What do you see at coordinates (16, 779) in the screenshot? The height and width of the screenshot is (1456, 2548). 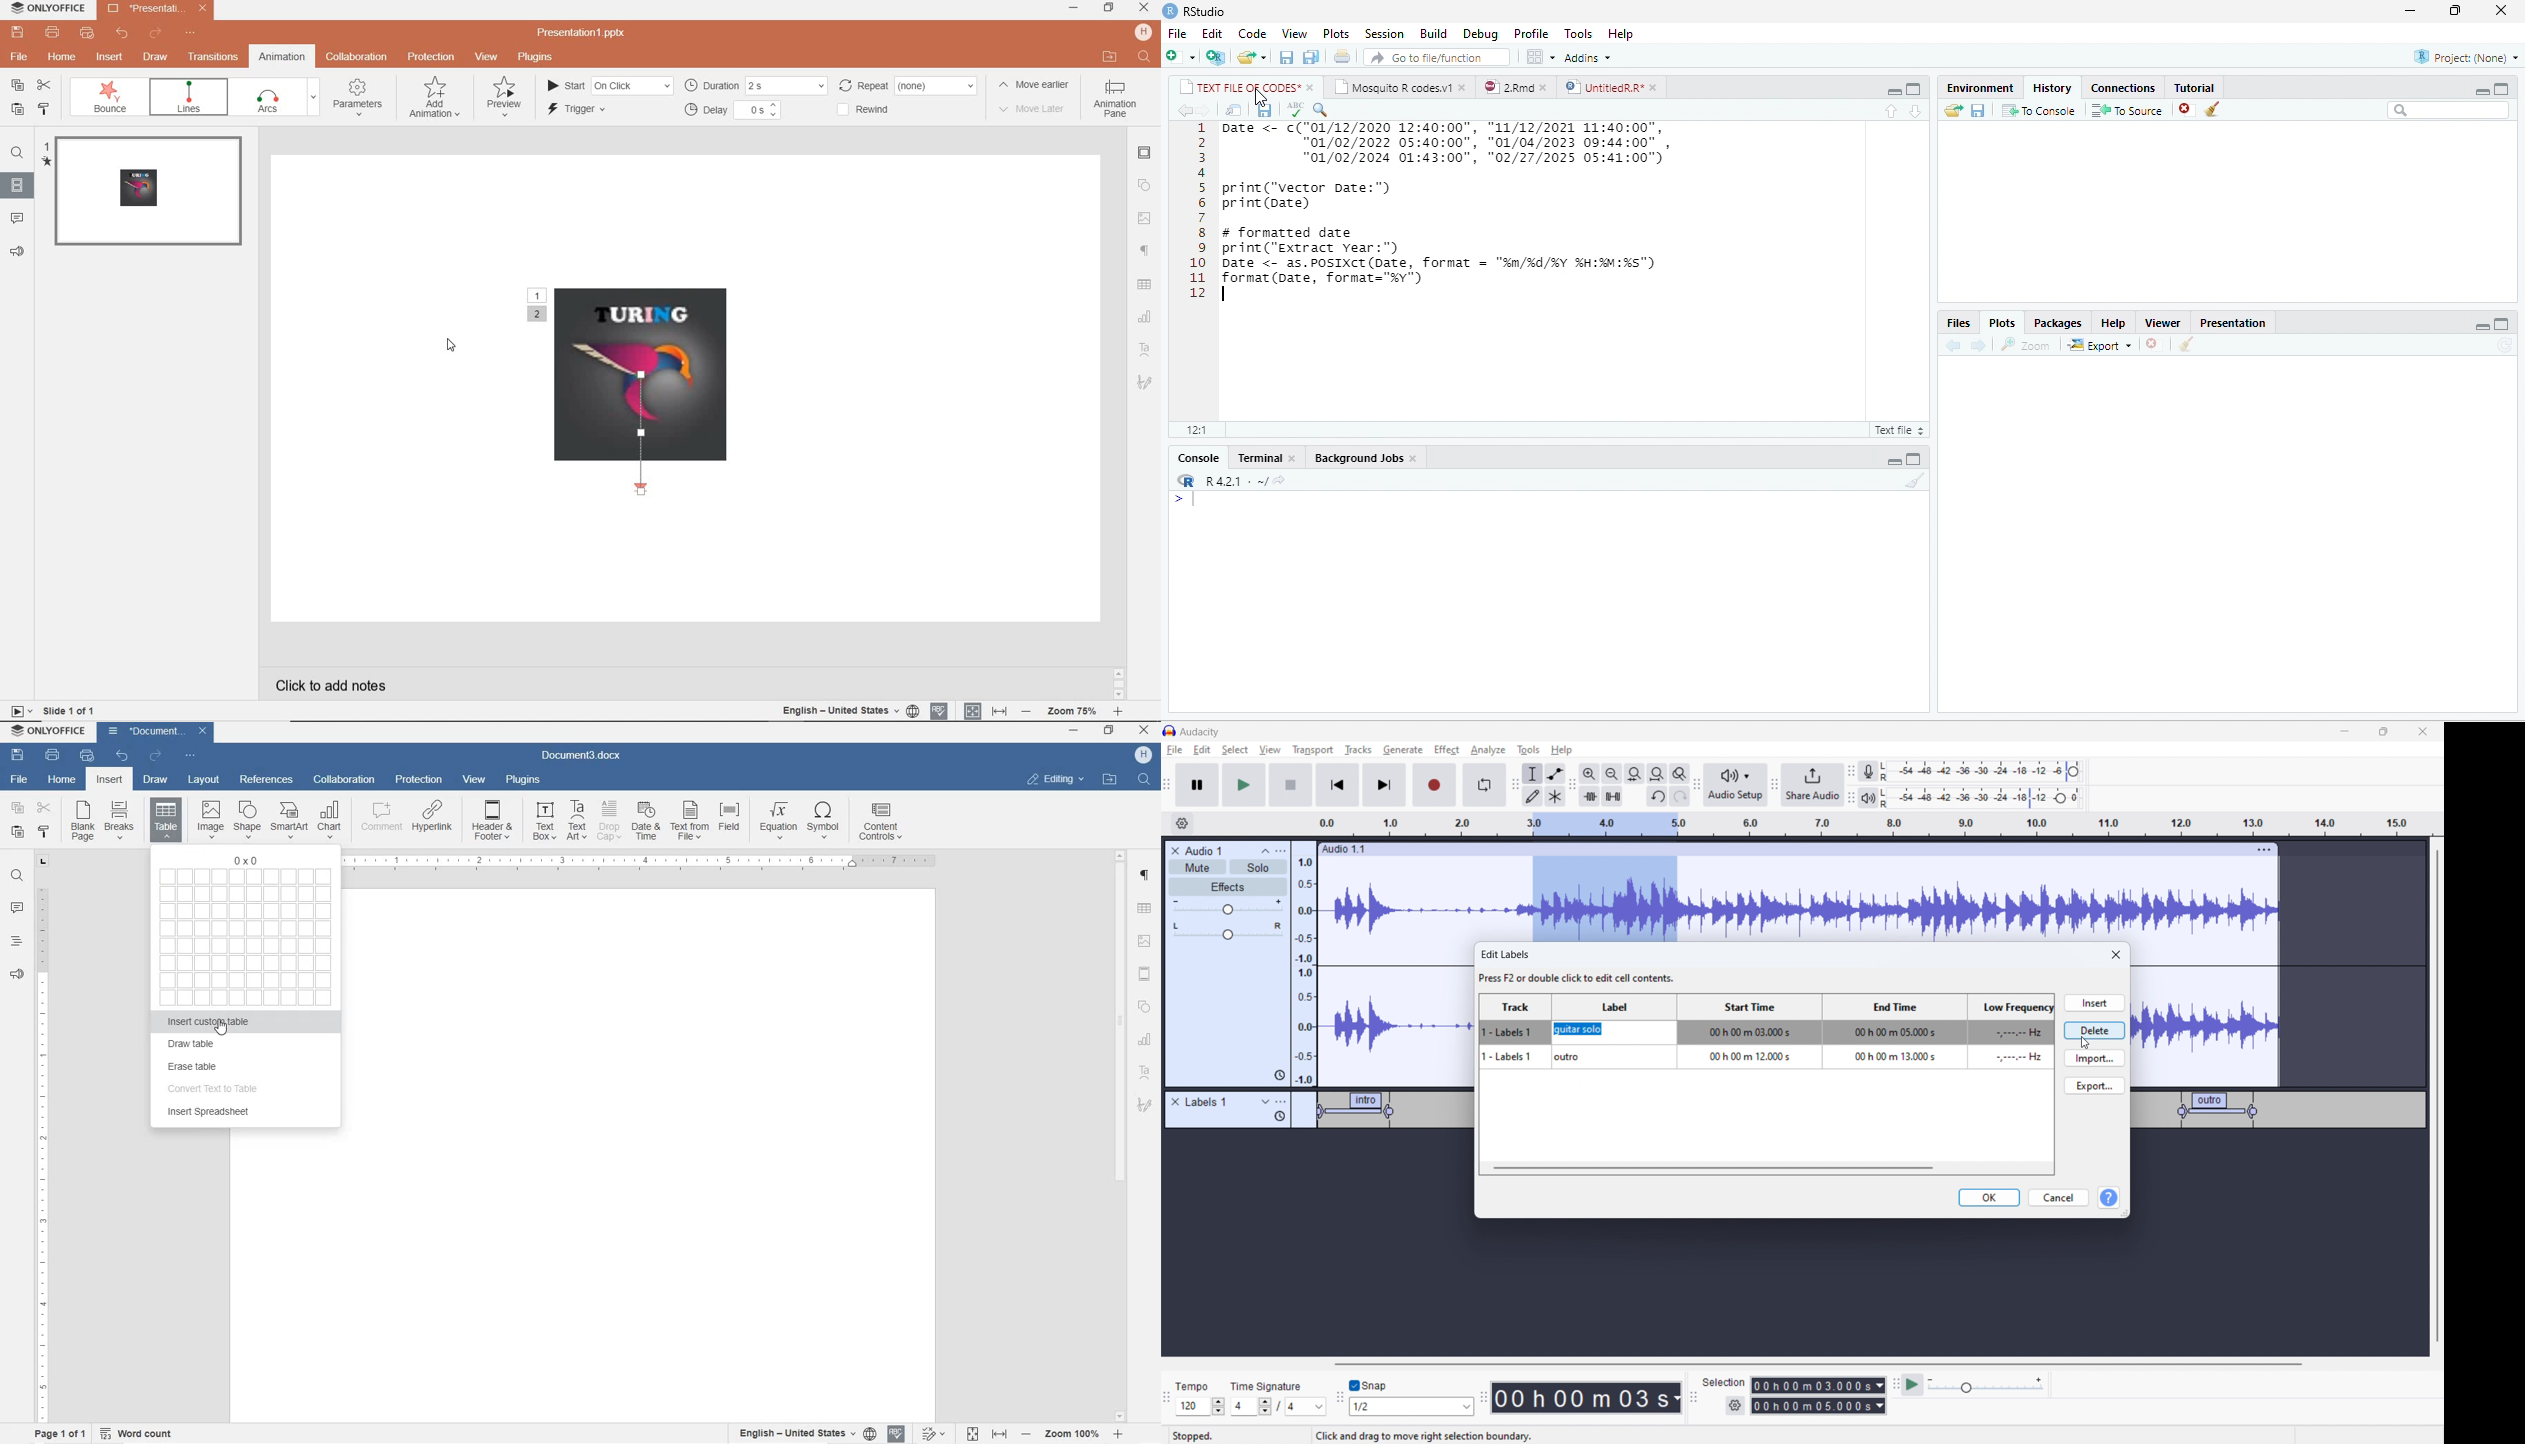 I see `FILE` at bounding box center [16, 779].